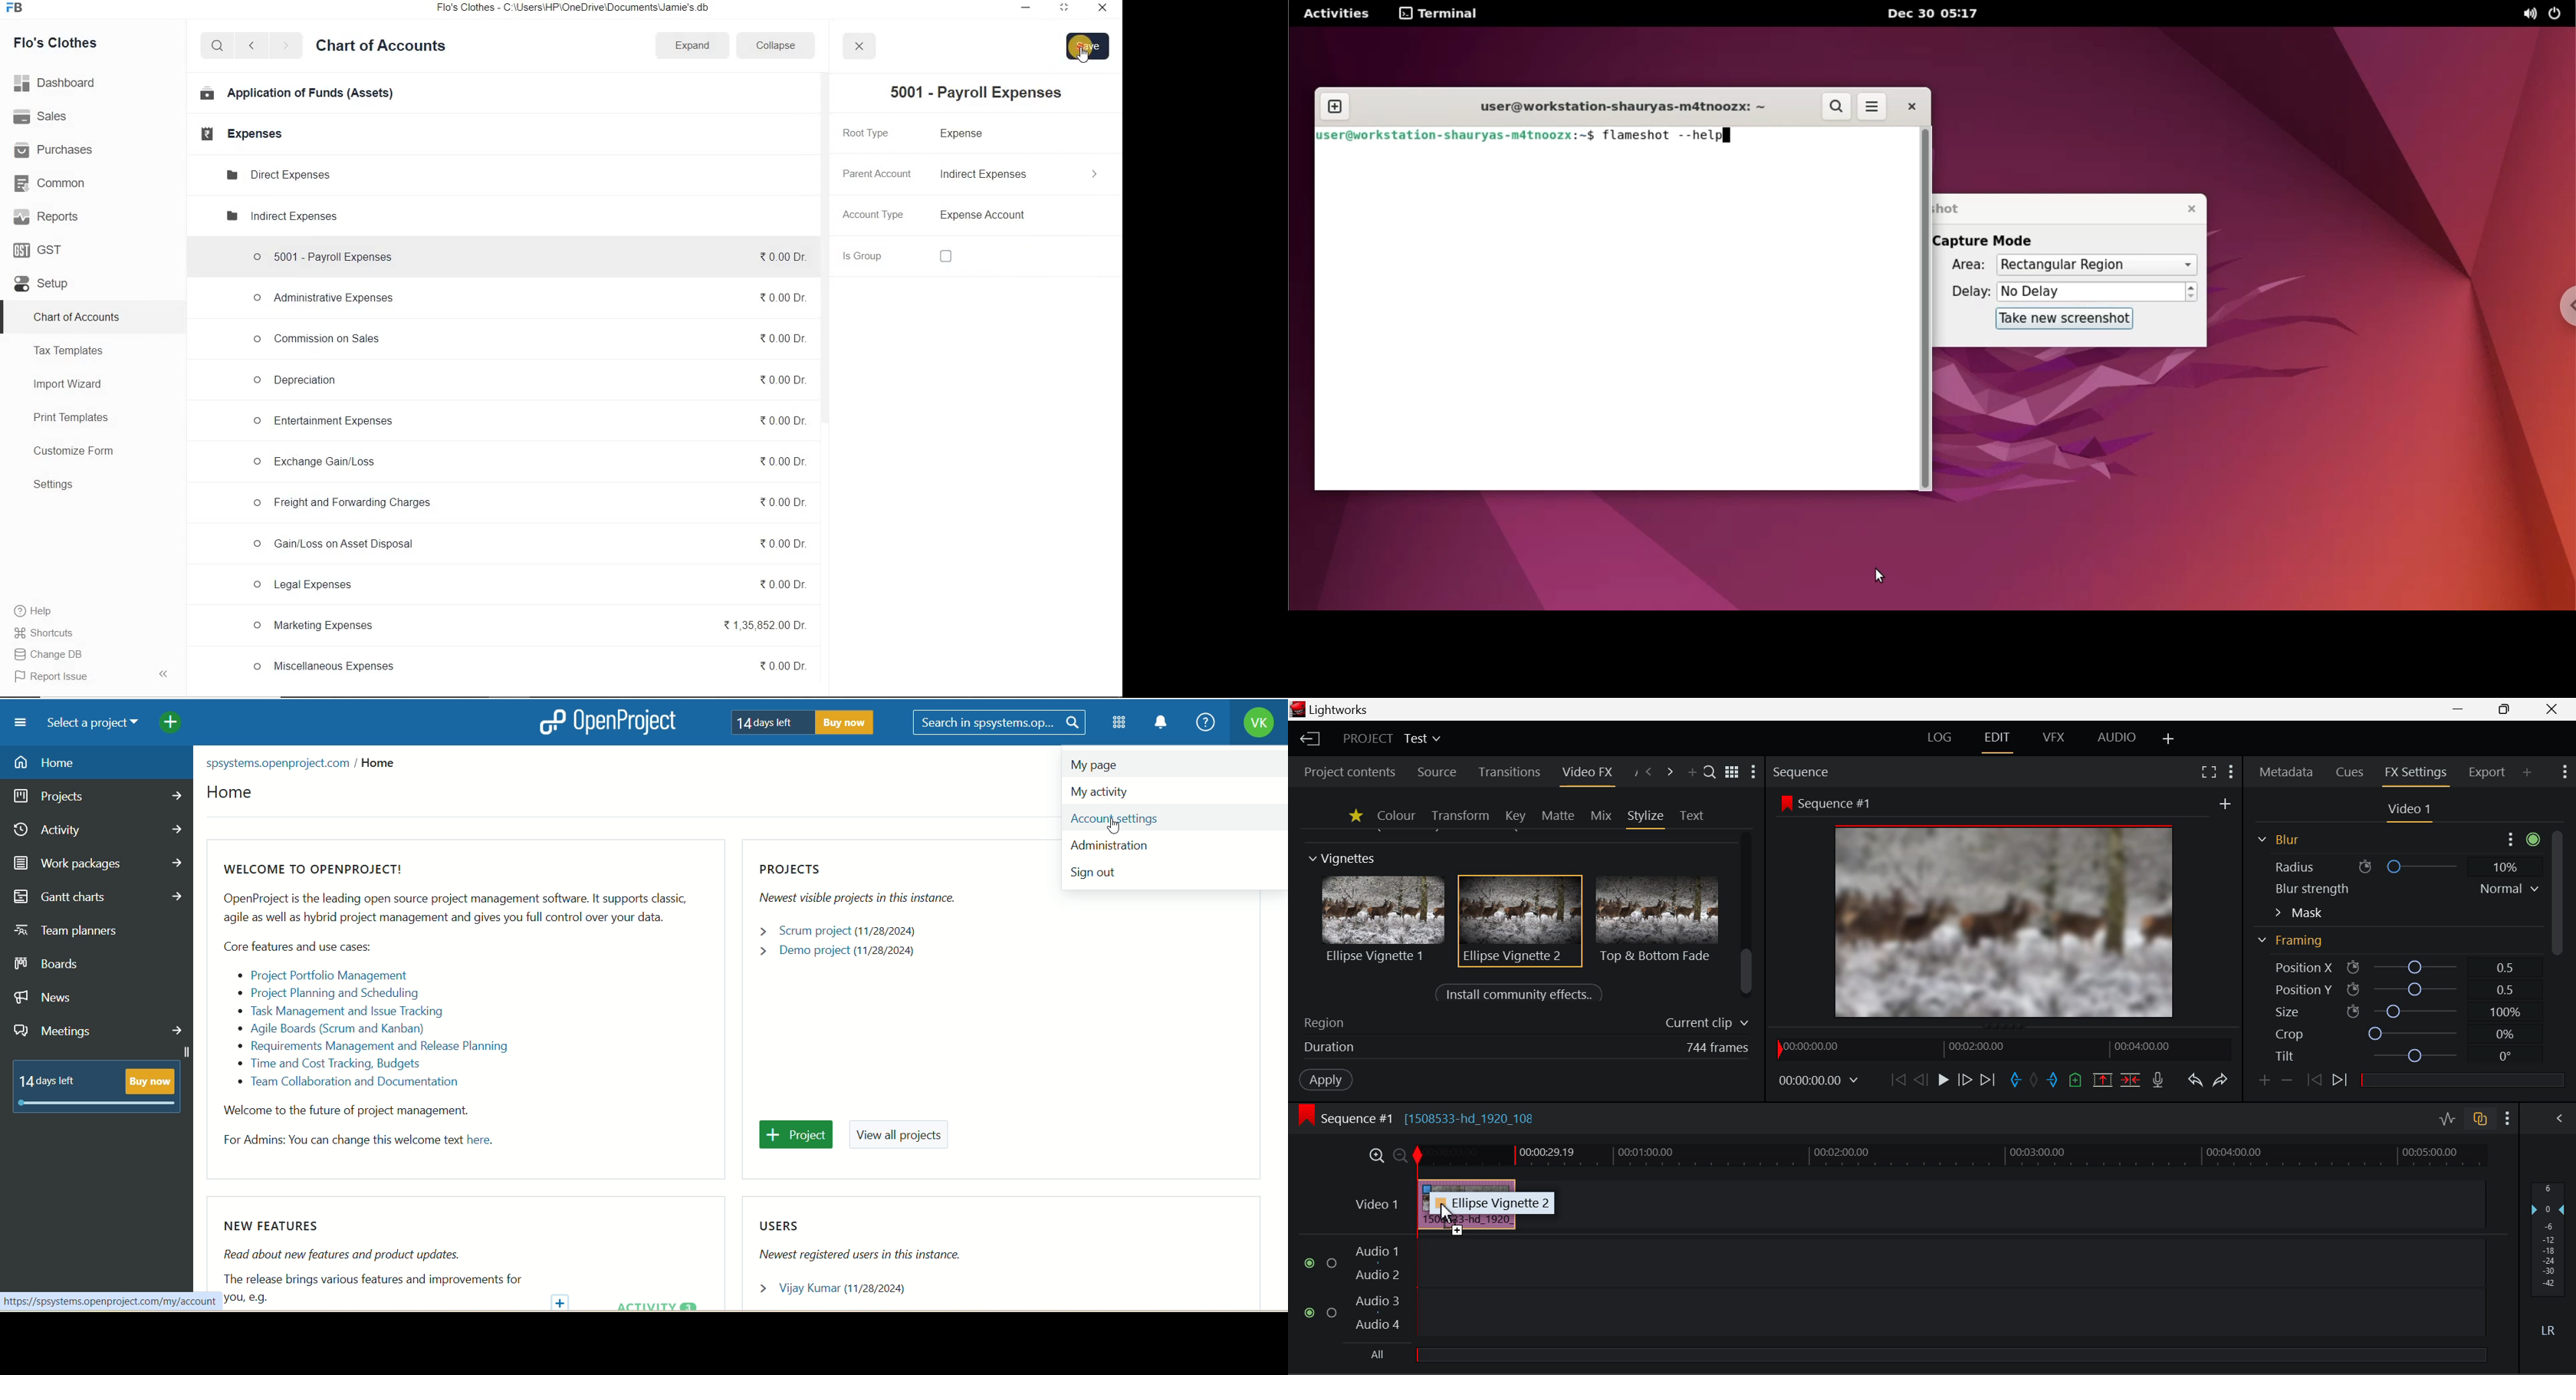 The height and width of the screenshot is (1400, 2576). What do you see at coordinates (873, 132) in the screenshot?
I see `Root Type` at bounding box center [873, 132].